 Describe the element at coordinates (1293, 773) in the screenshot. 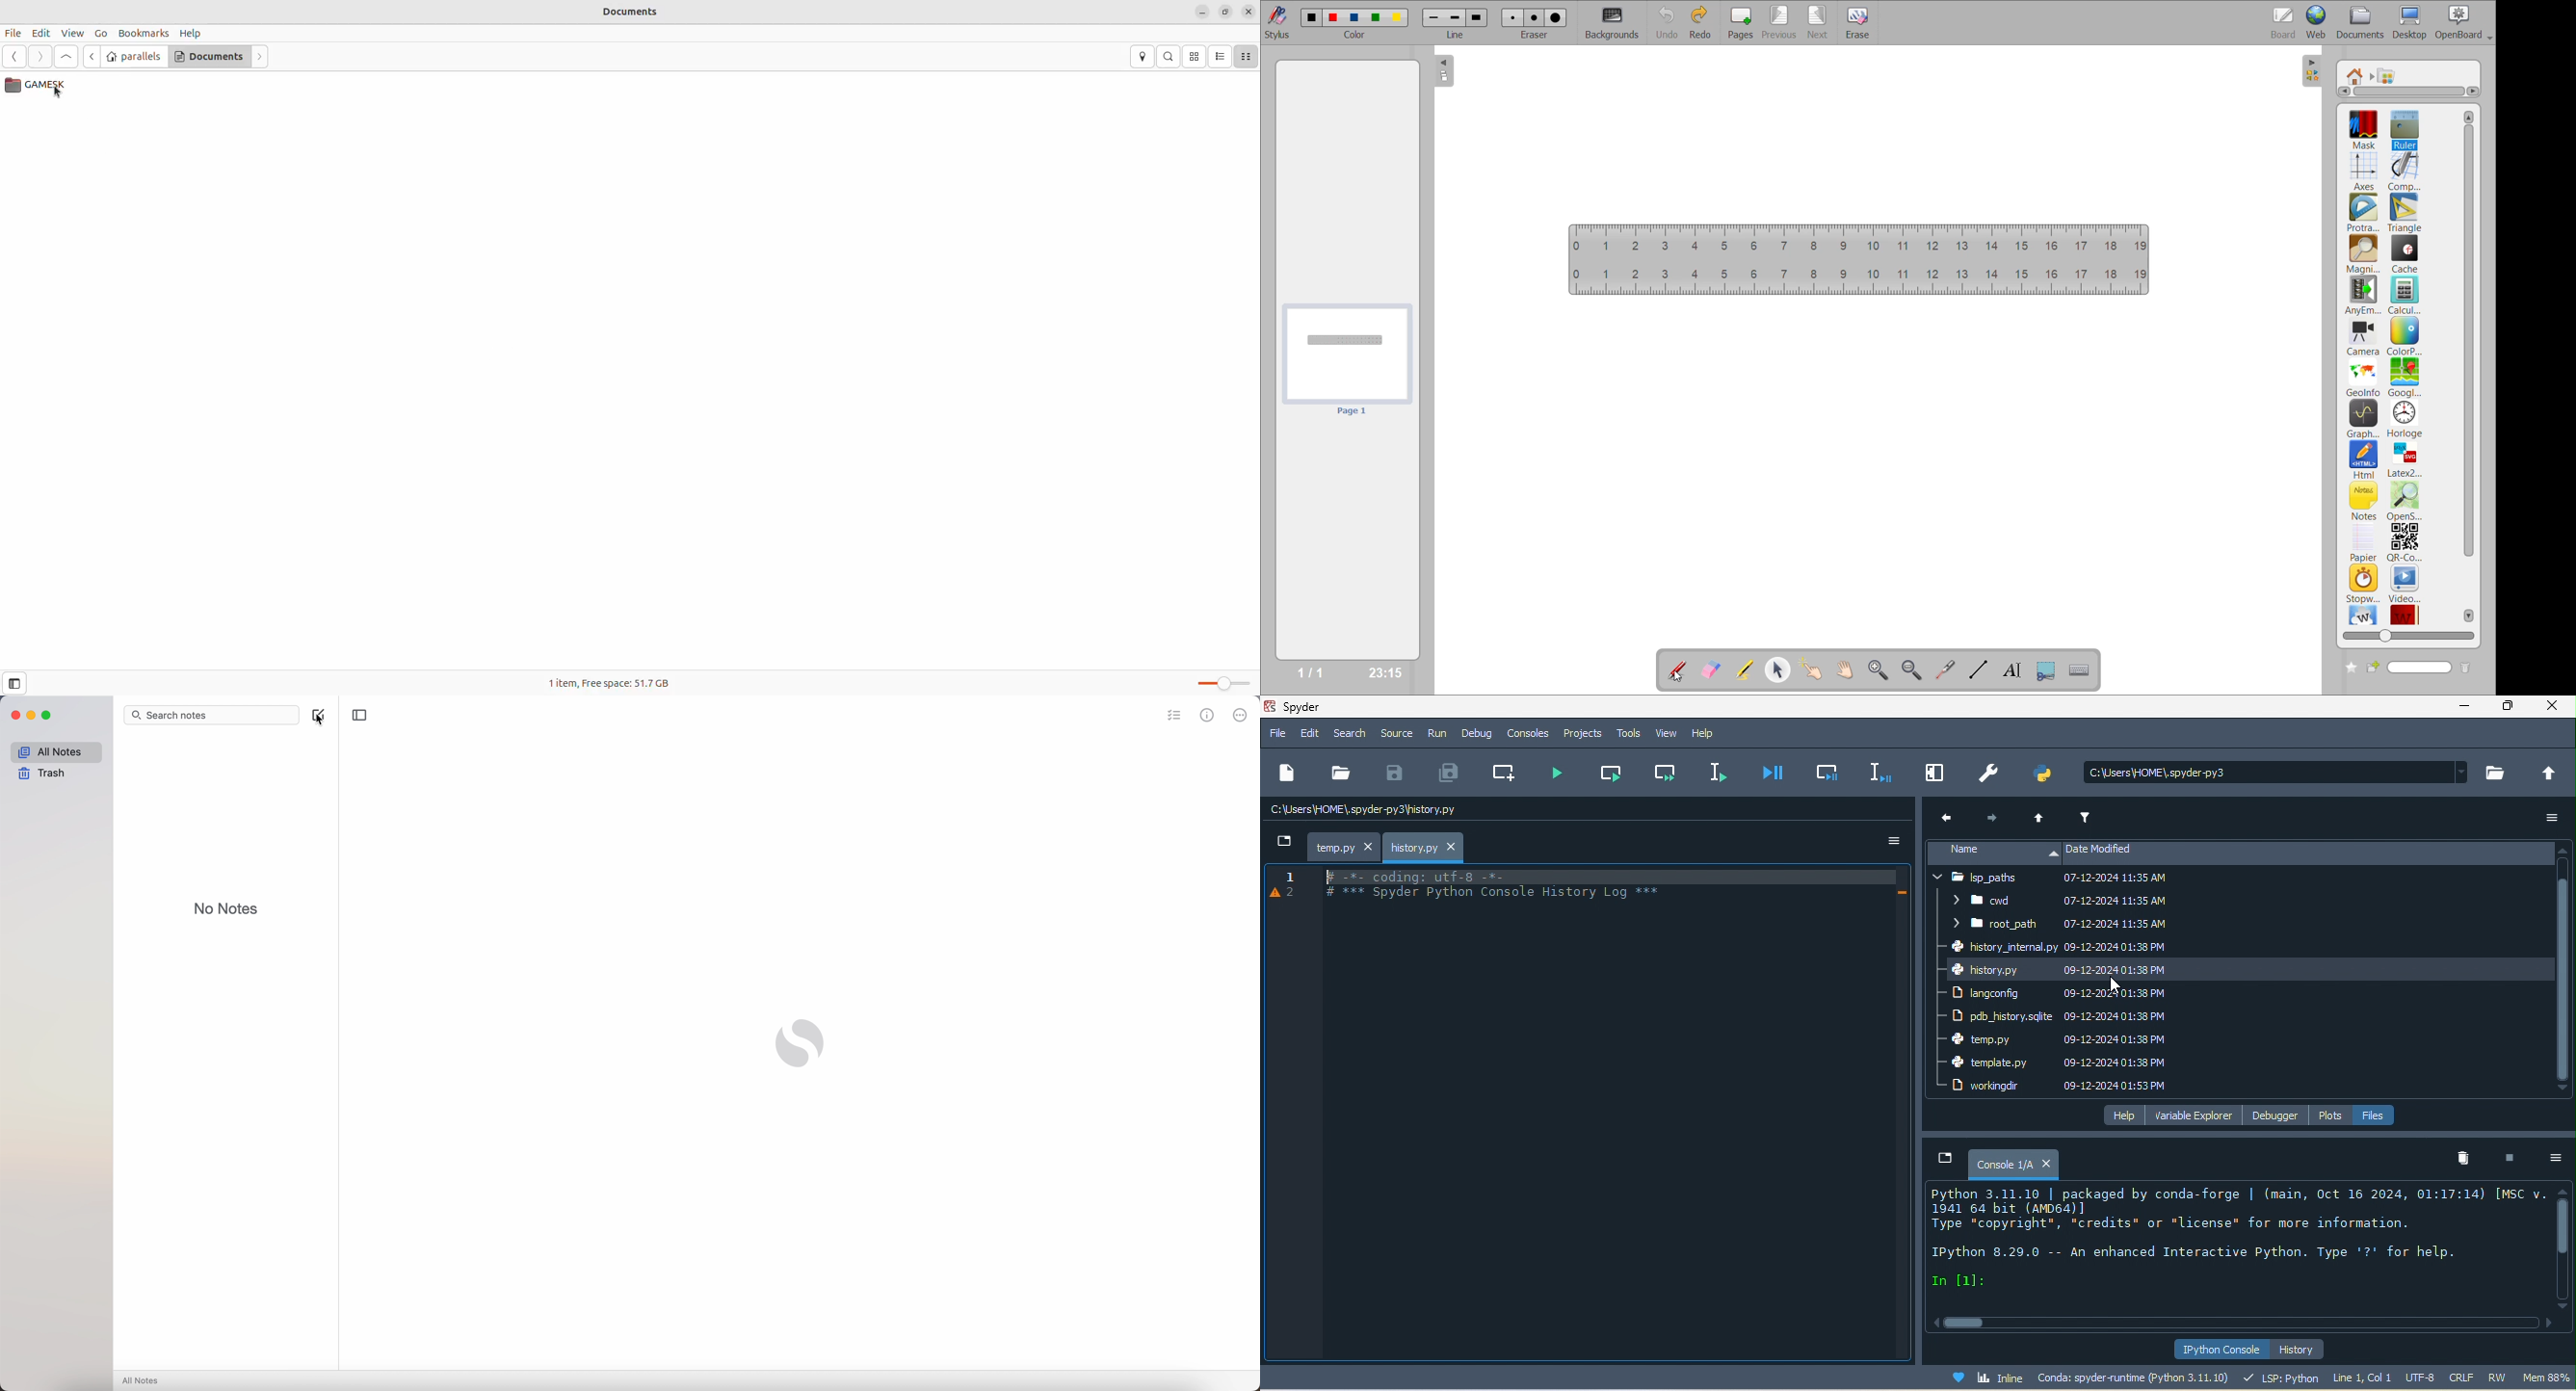

I see `new` at that location.